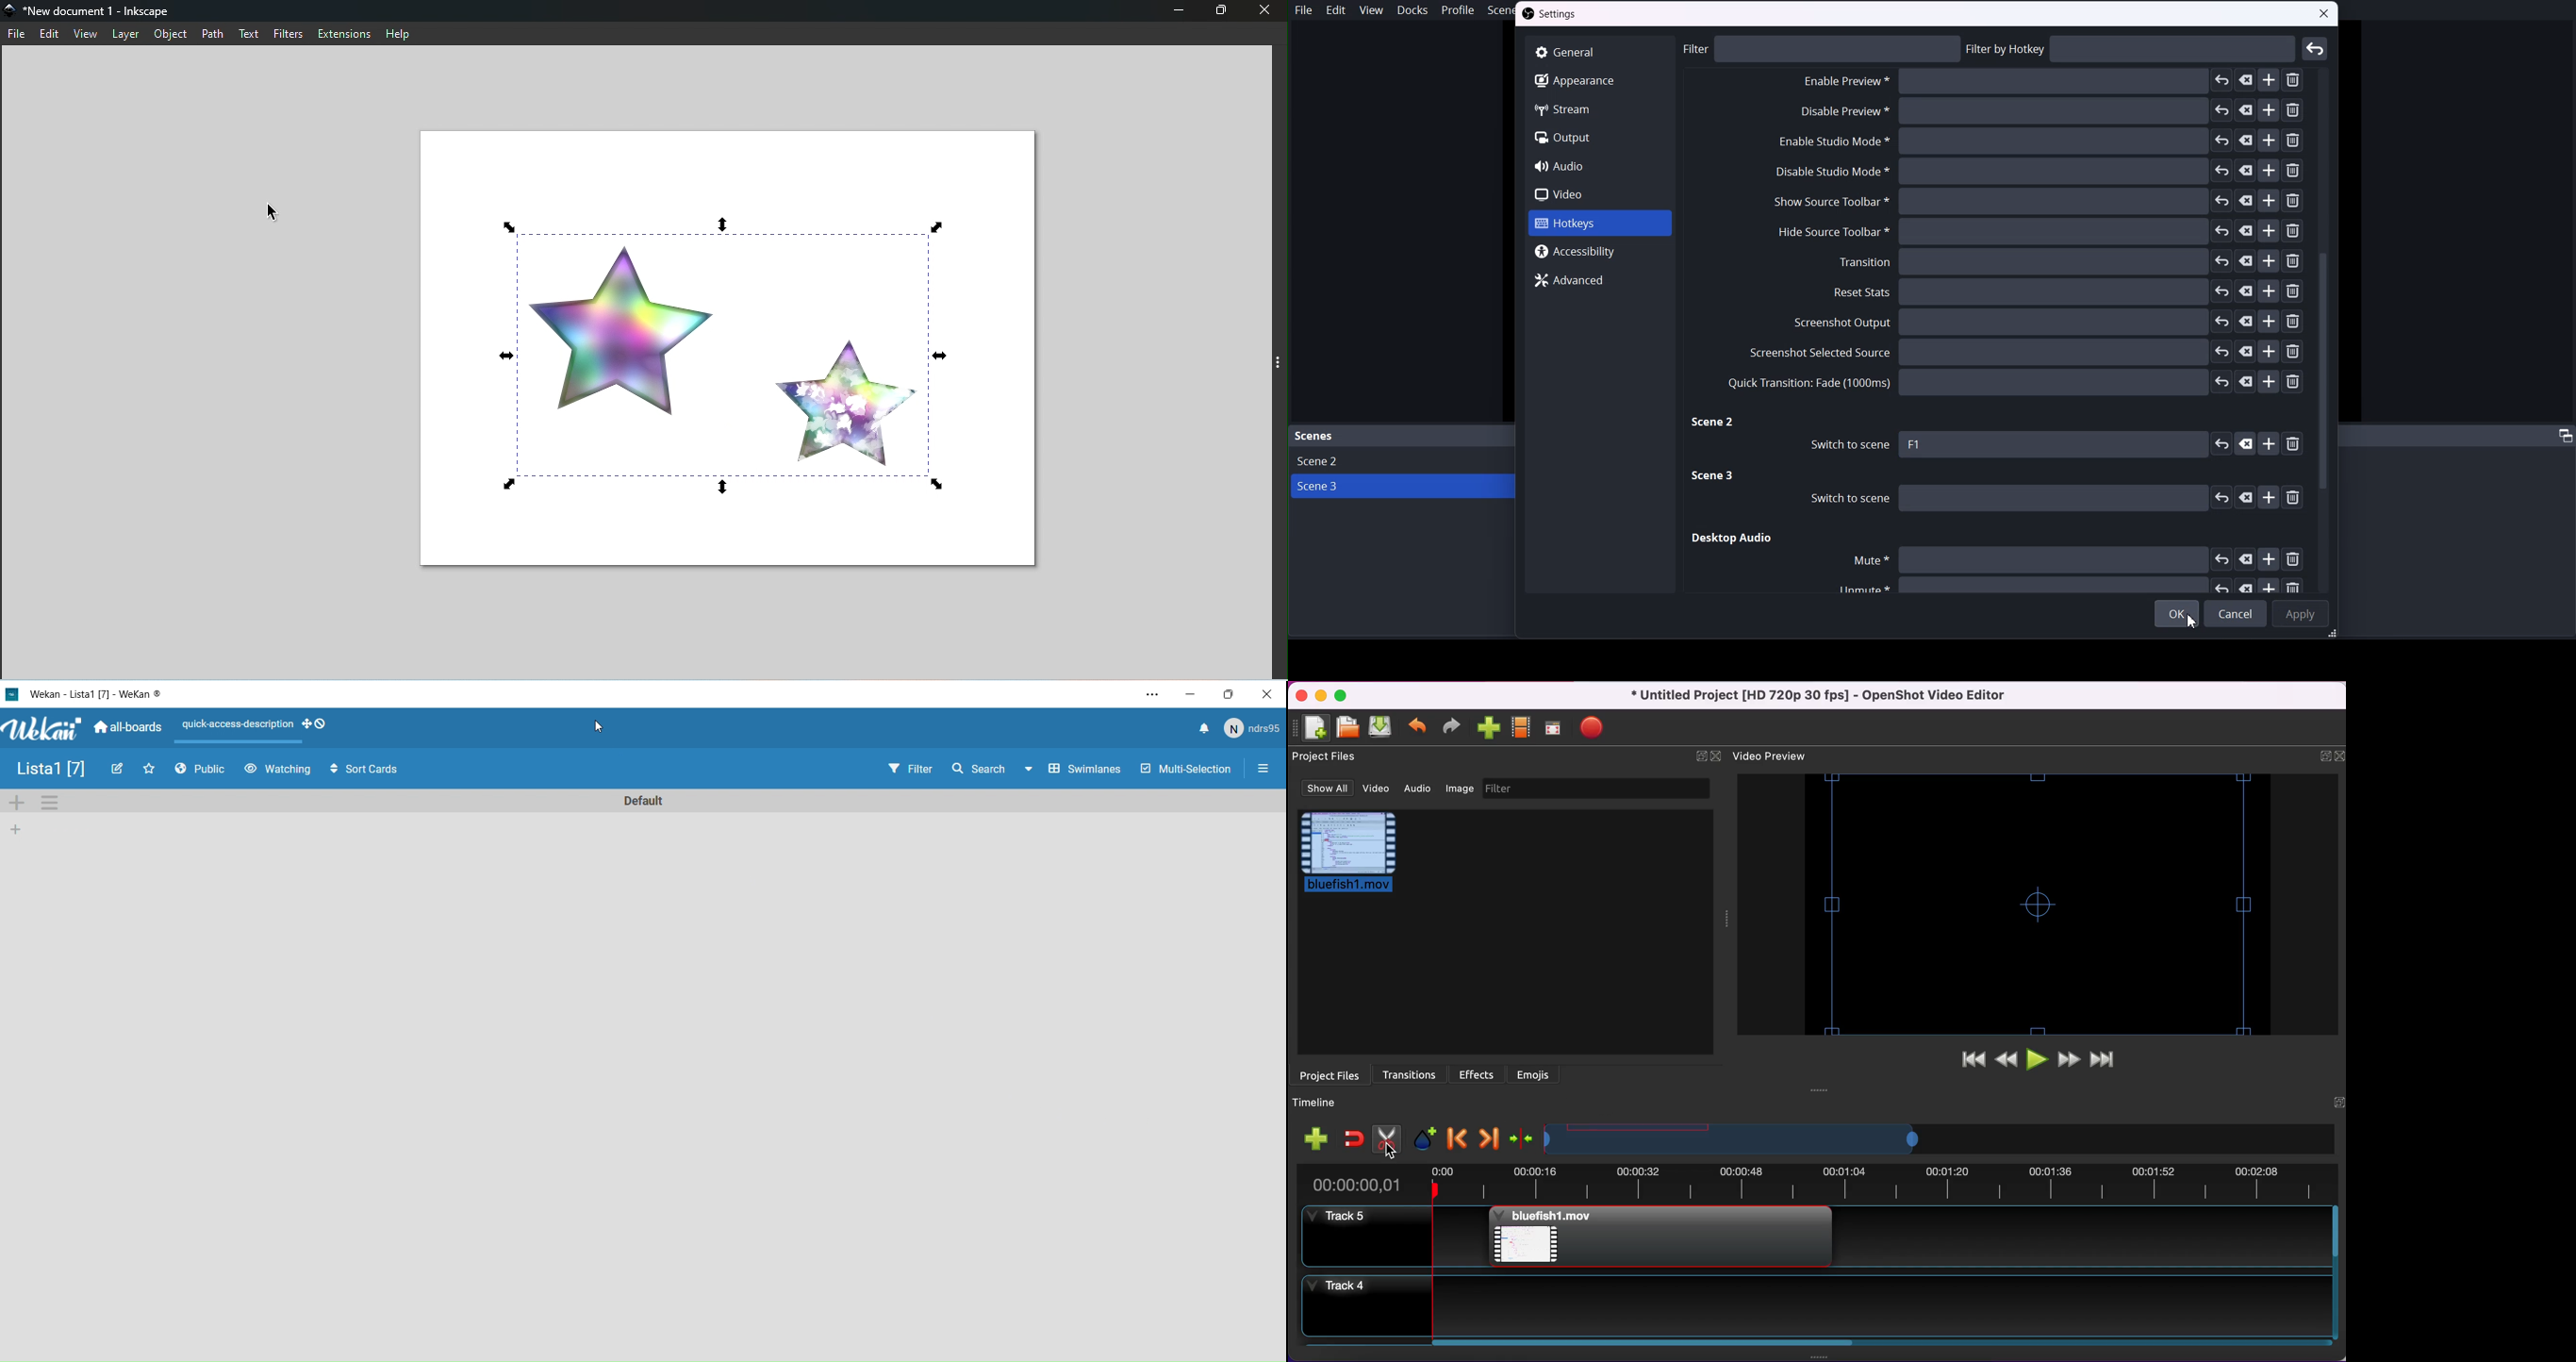 The height and width of the screenshot is (1372, 2576). I want to click on Reset stats, so click(2070, 292).